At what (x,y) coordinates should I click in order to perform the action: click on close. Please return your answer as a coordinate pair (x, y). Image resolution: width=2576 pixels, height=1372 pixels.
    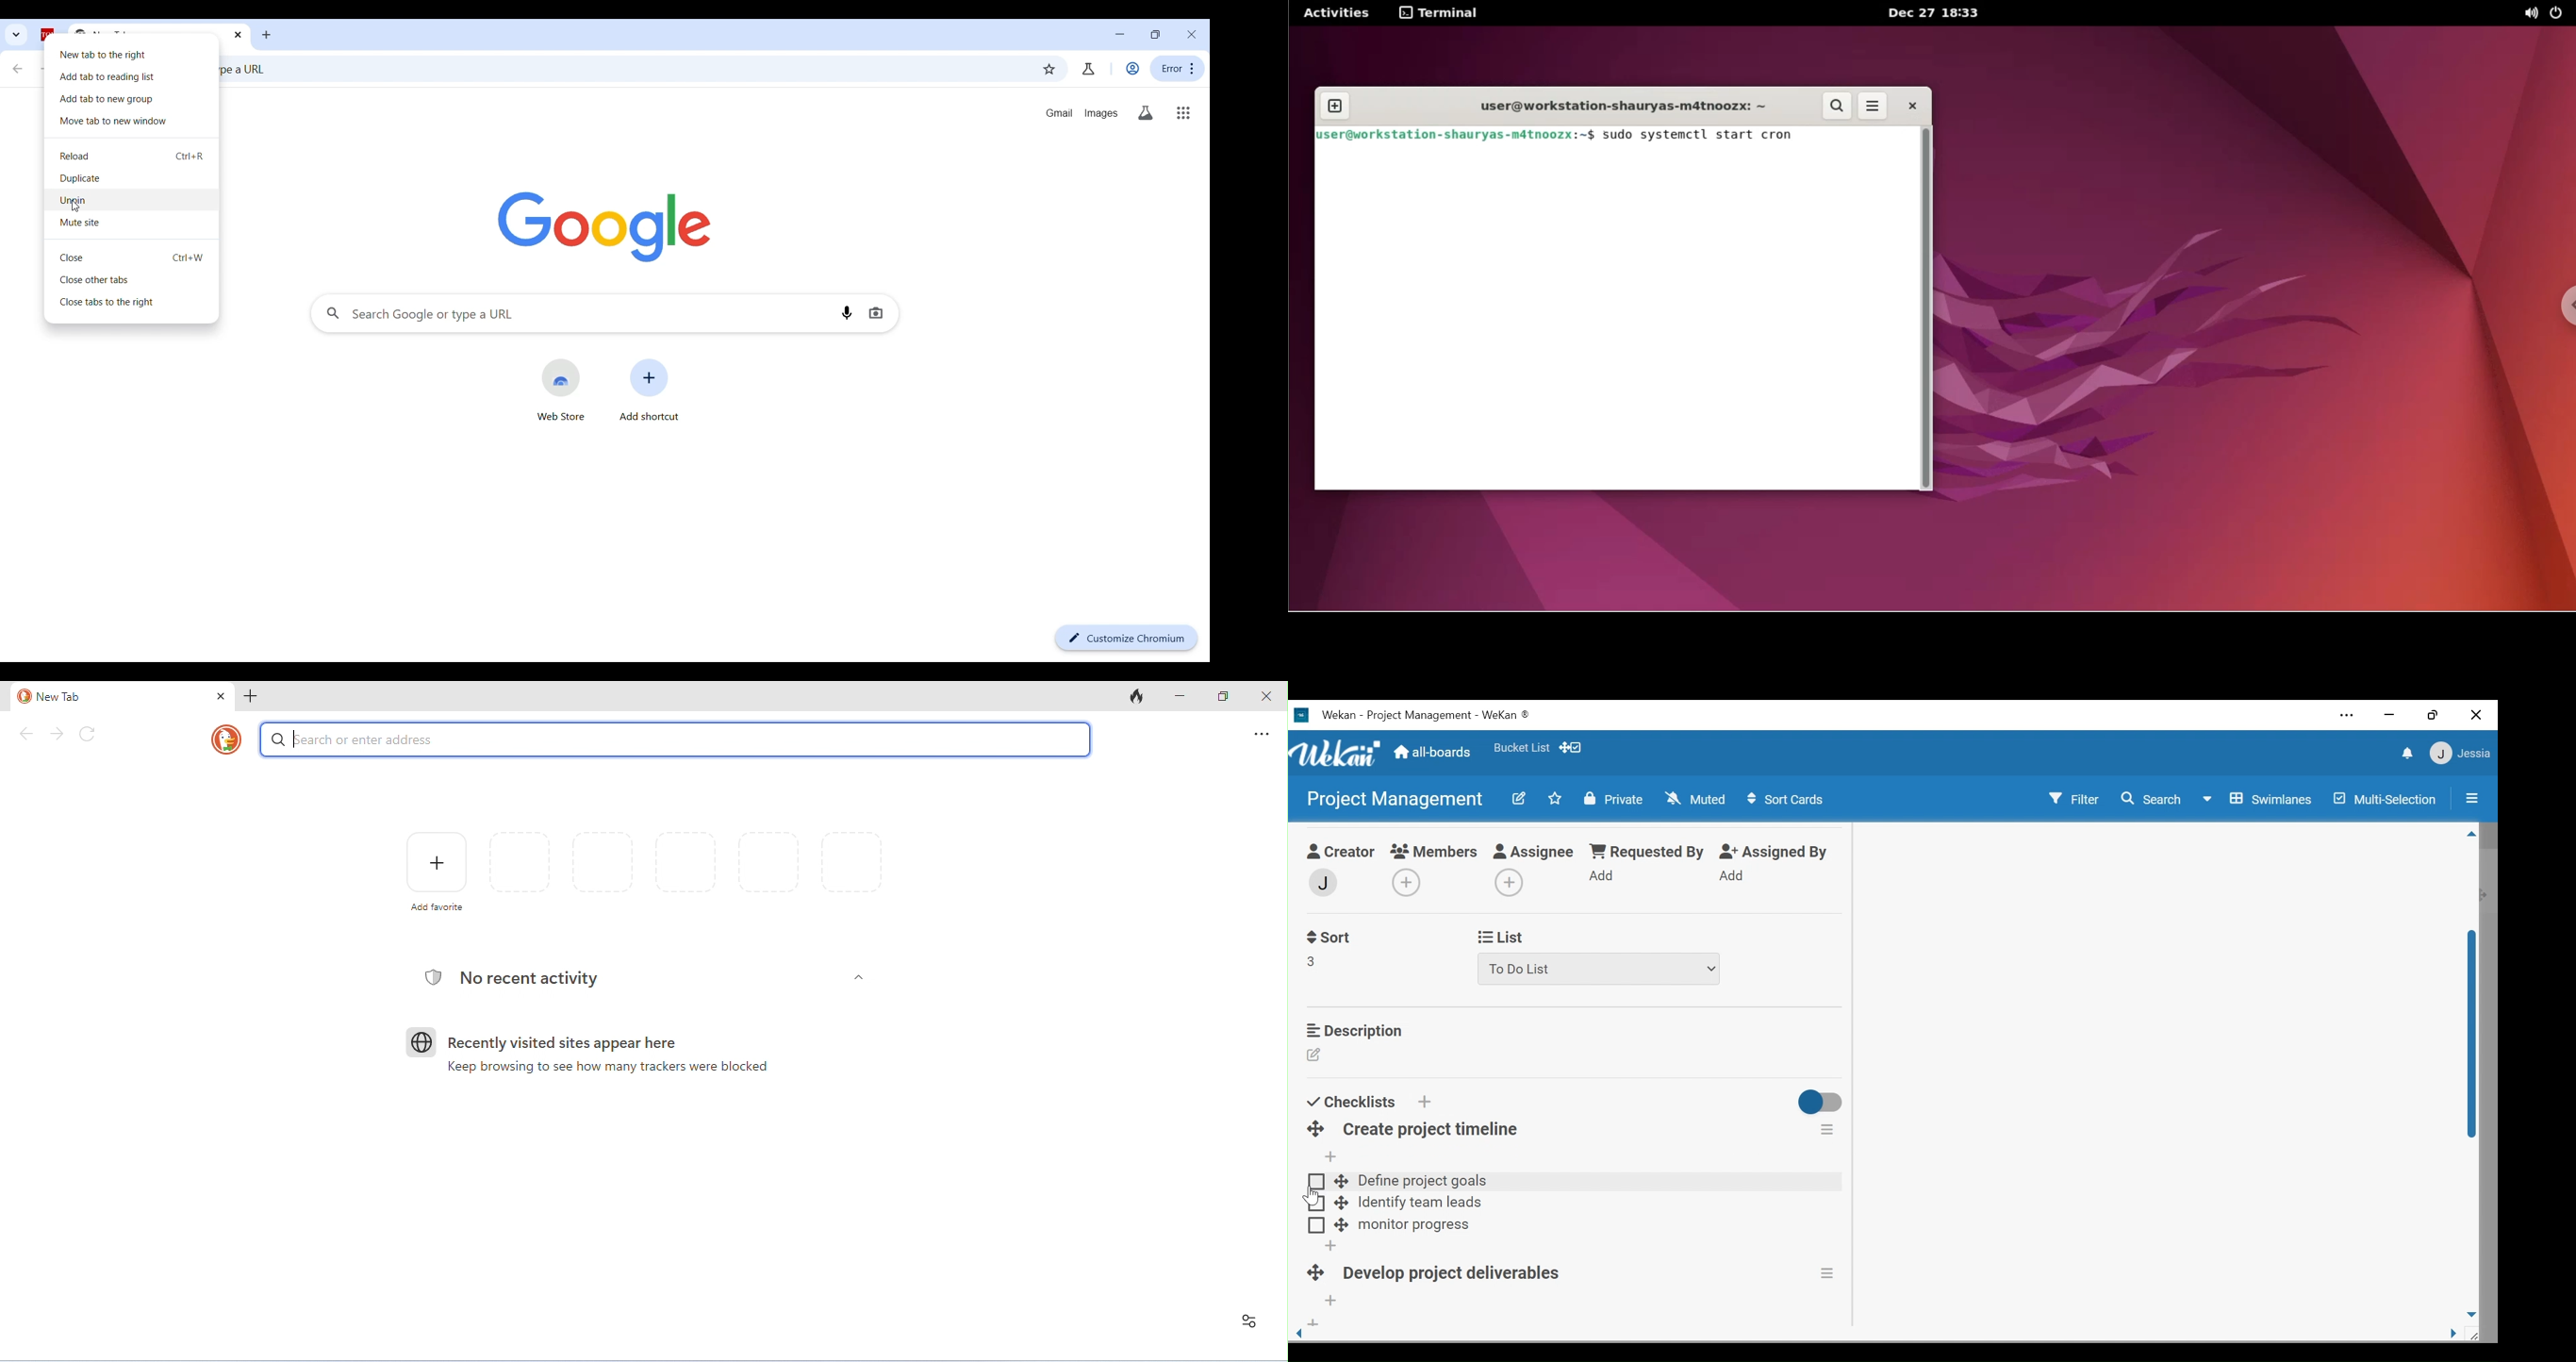
    Looking at the image, I should click on (2476, 715).